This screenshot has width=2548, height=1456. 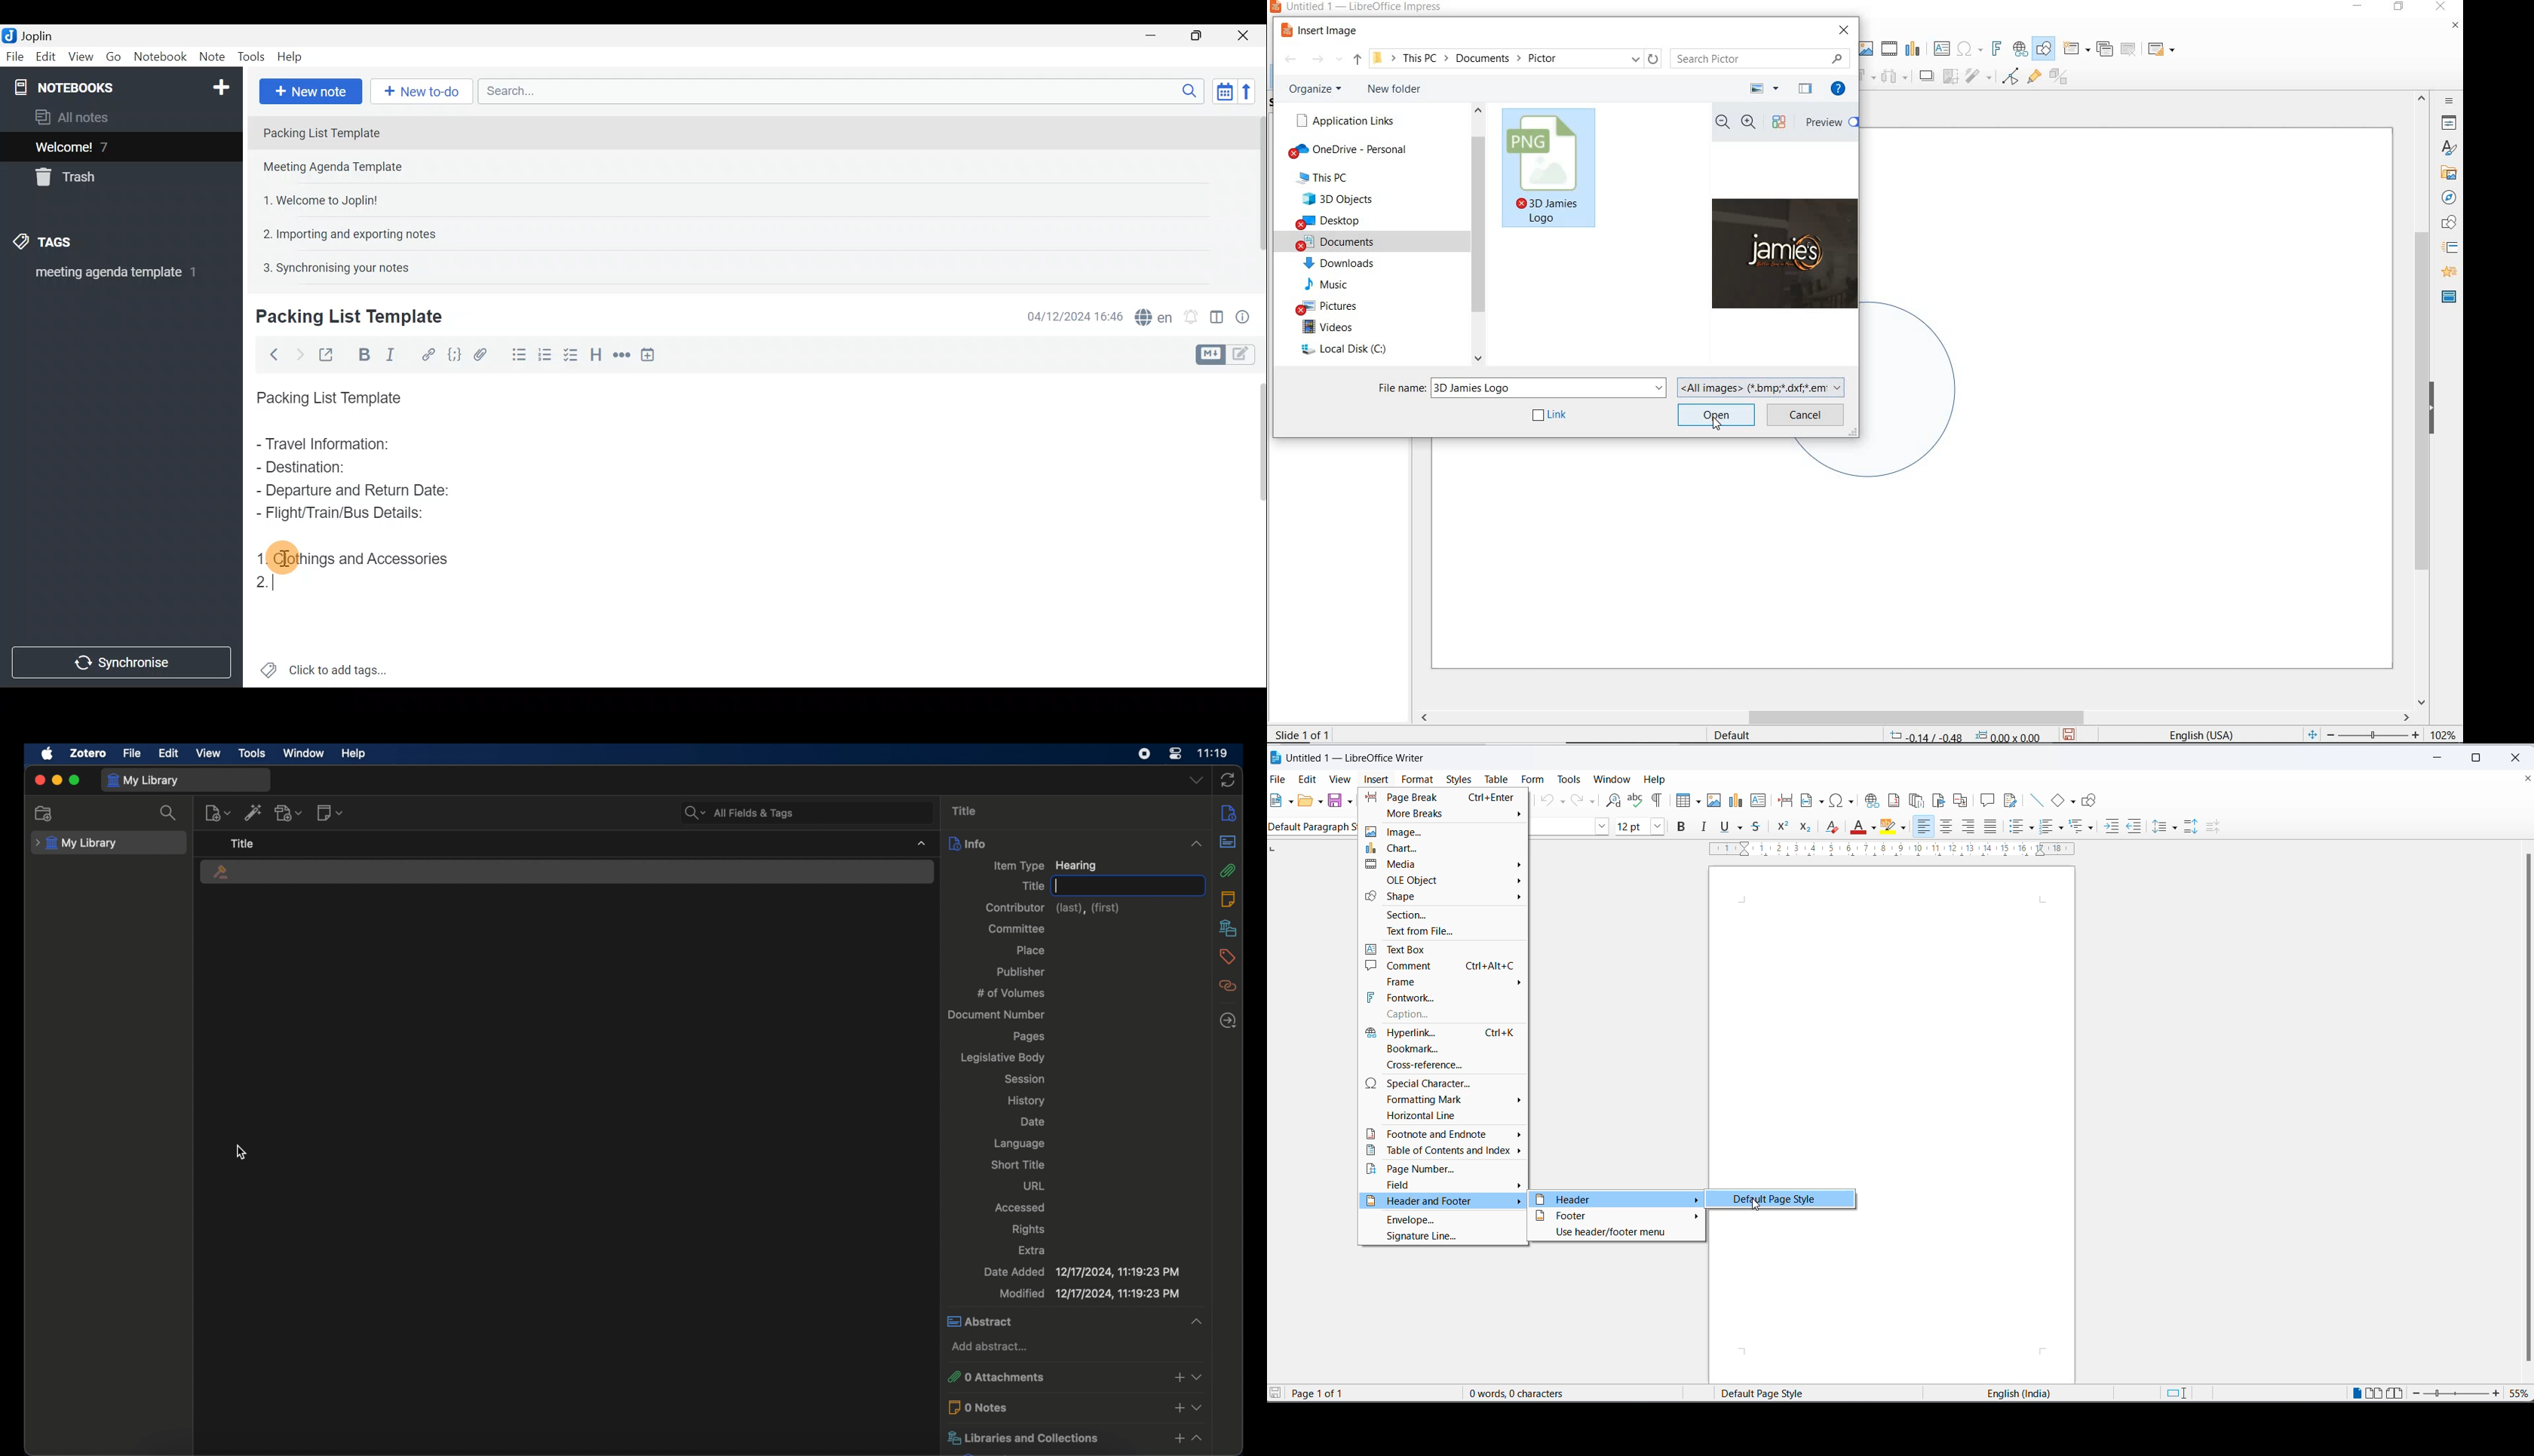 I want to click on Travel Information:, so click(x=335, y=445).